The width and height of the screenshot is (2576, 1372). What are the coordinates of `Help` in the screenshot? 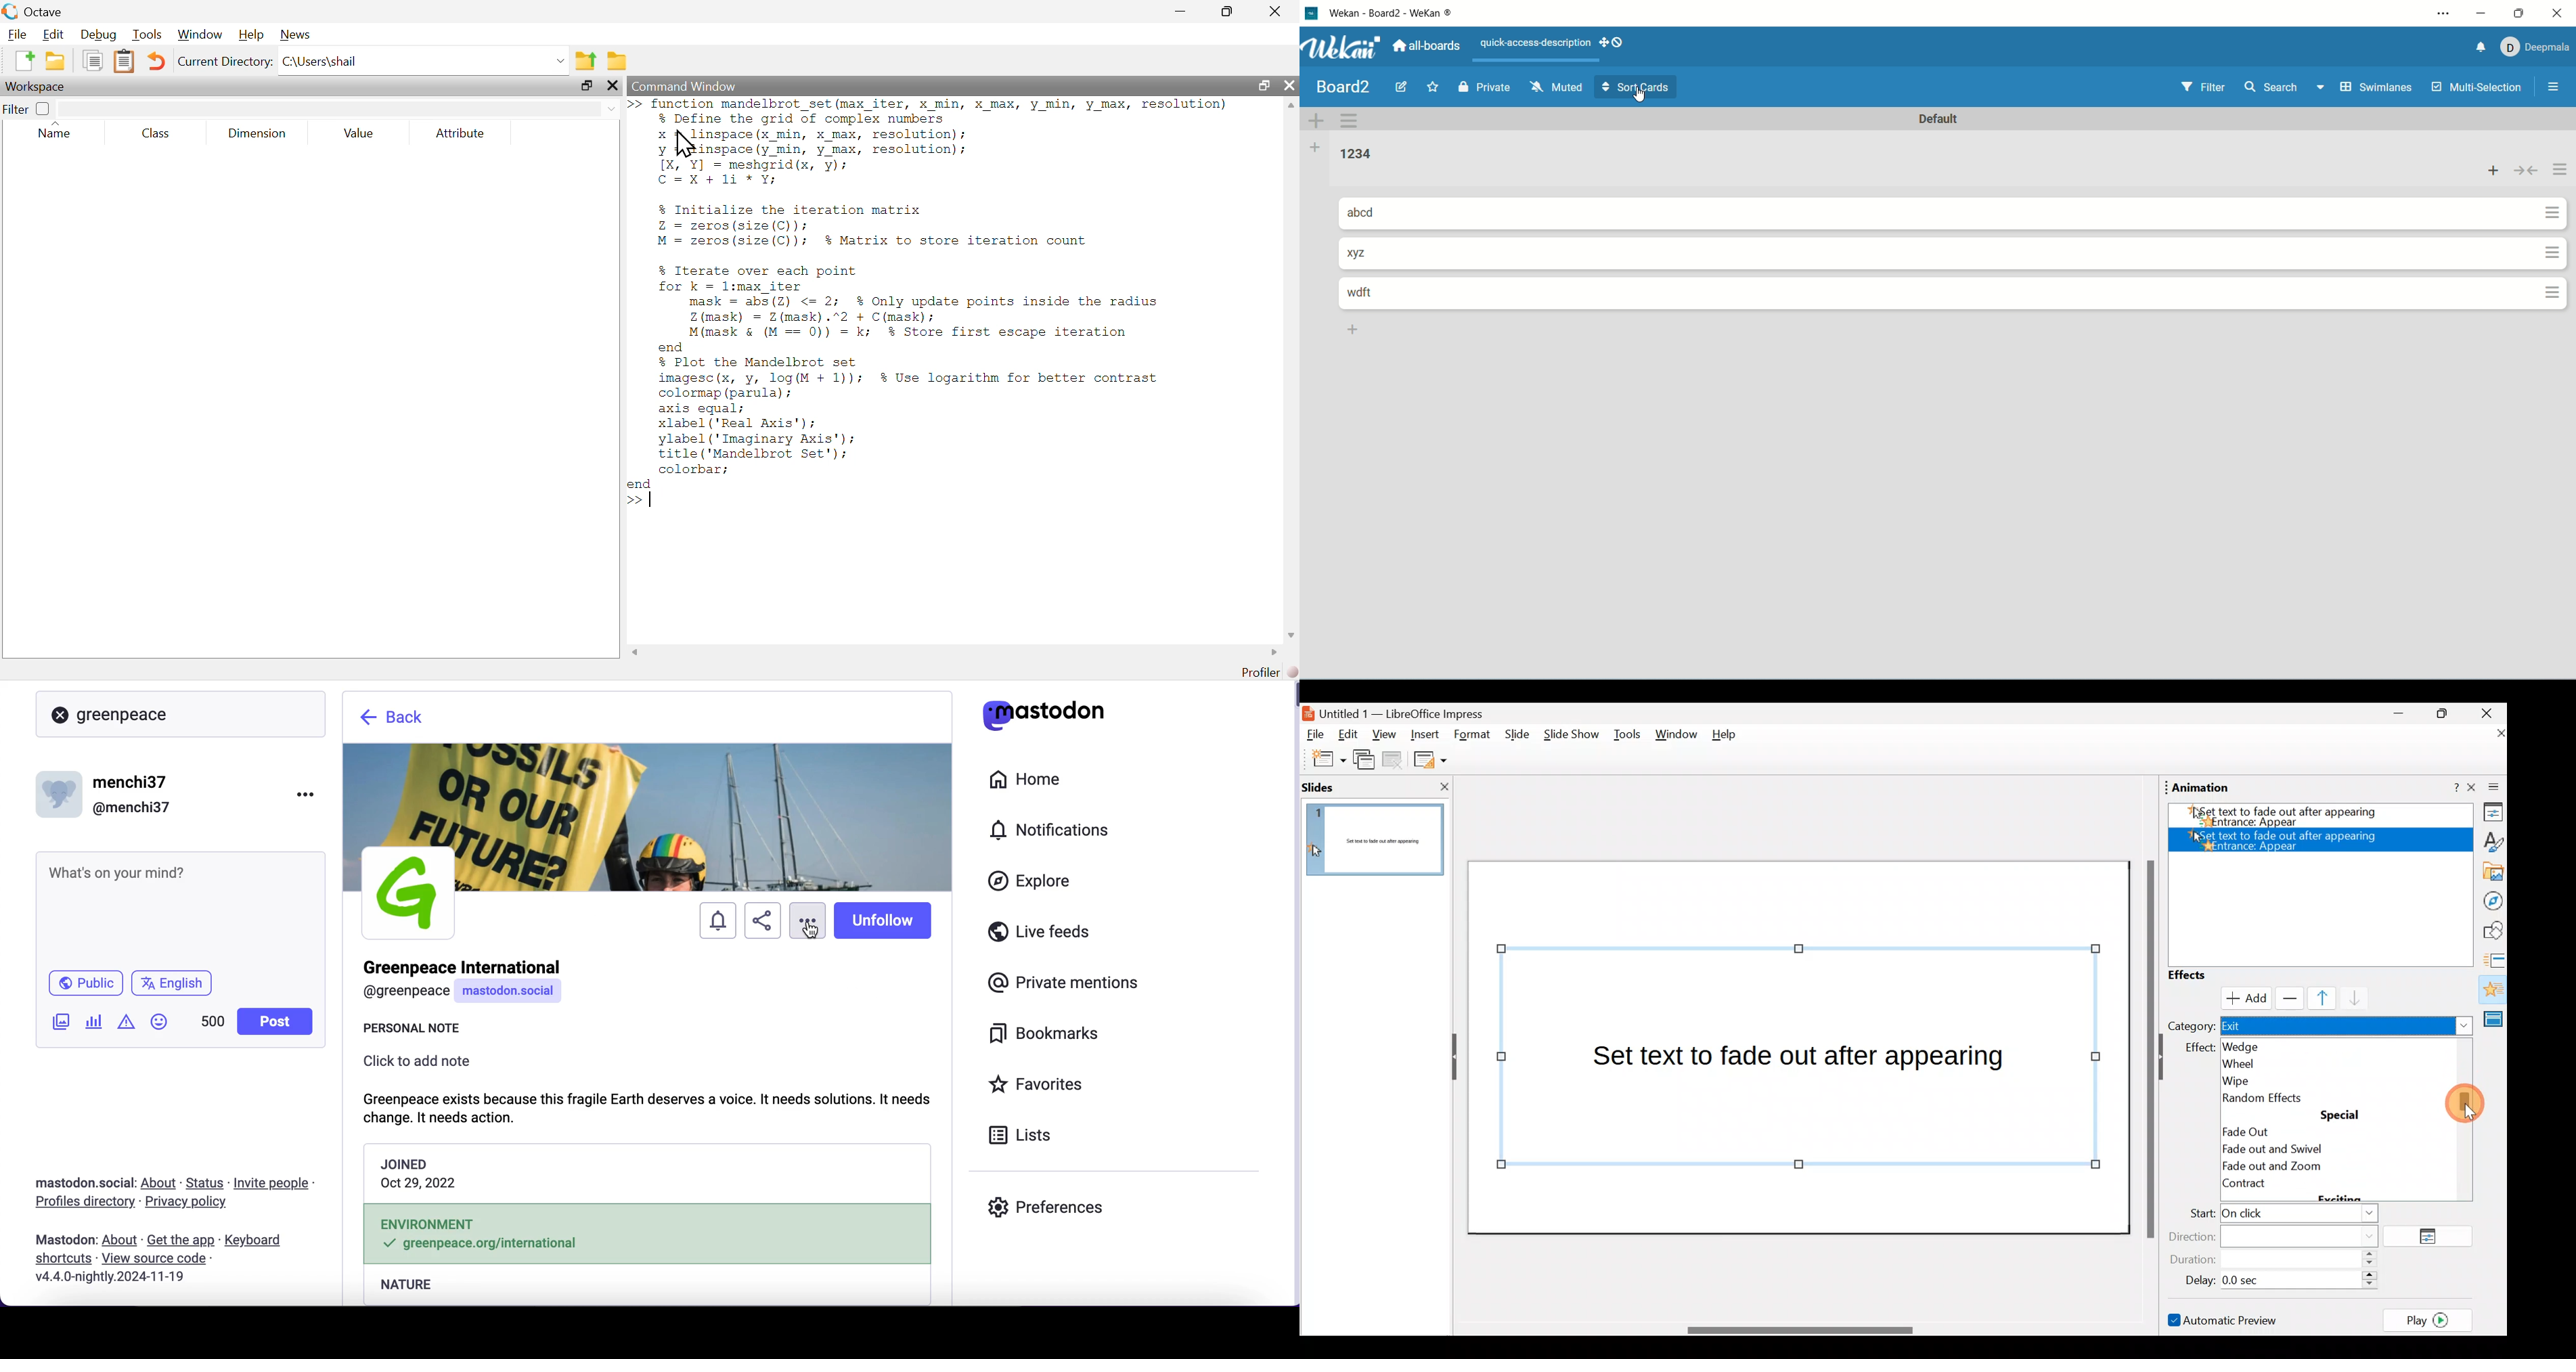 It's located at (249, 35).